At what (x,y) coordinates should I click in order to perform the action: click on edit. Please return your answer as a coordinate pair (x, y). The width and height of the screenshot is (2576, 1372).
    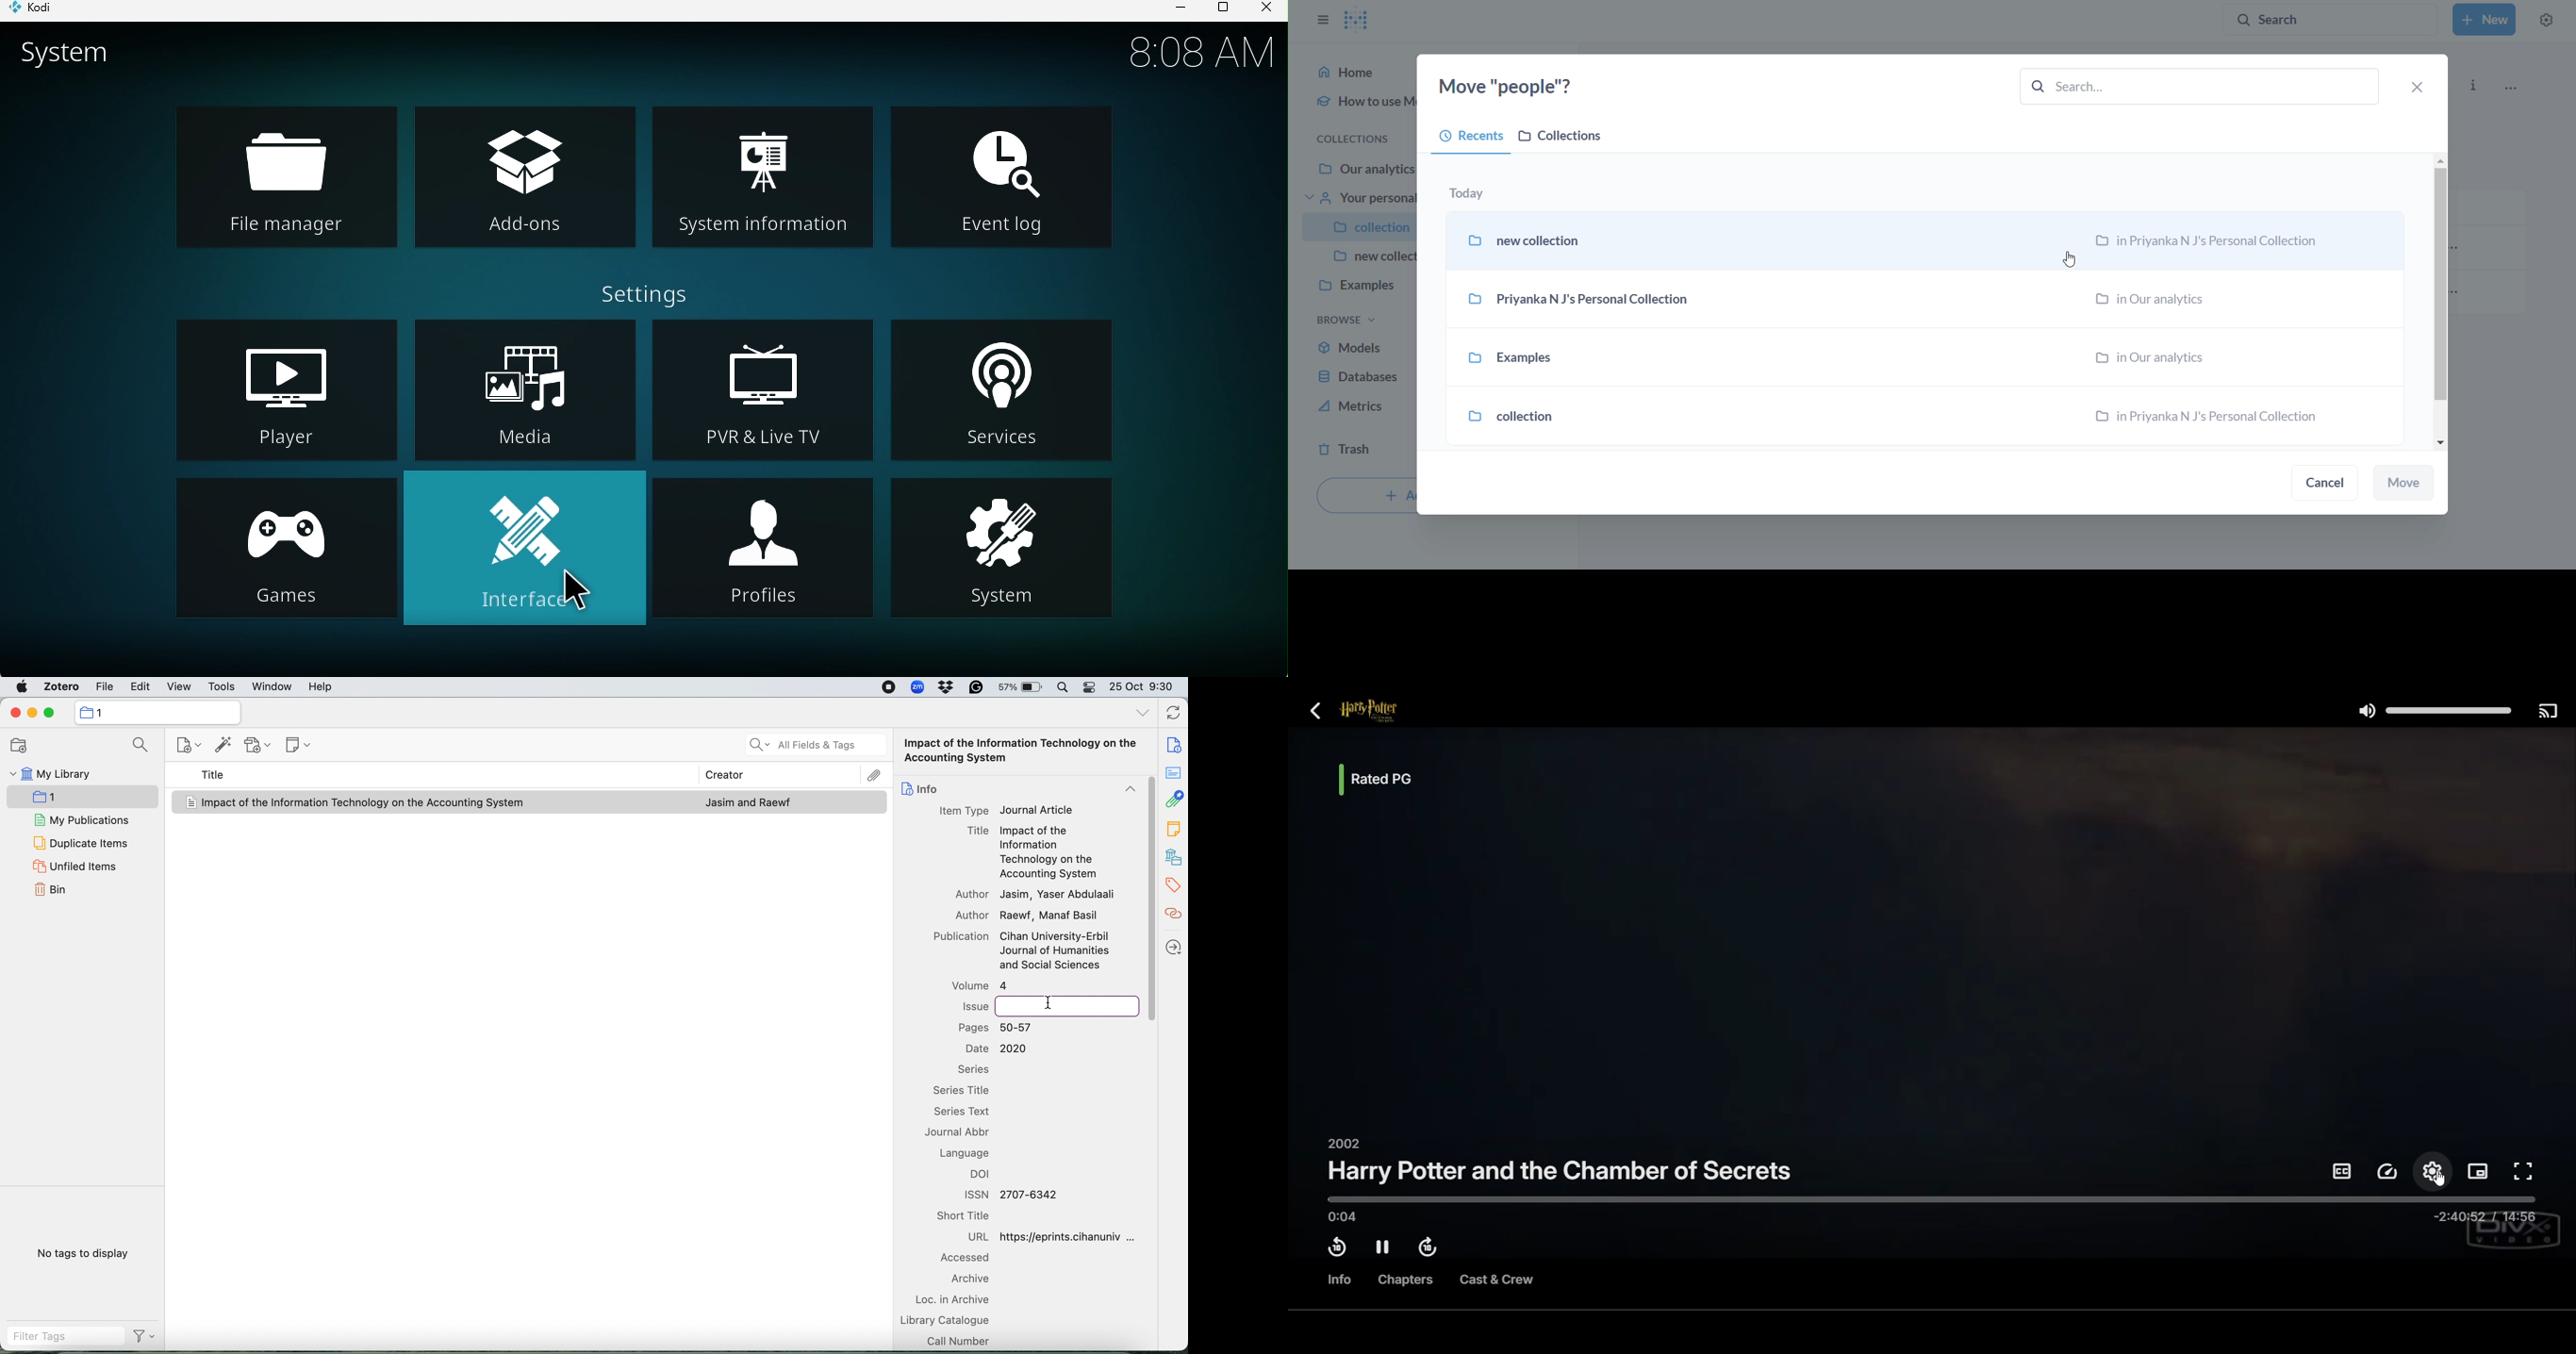
    Looking at the image, I should click on (139, 685).